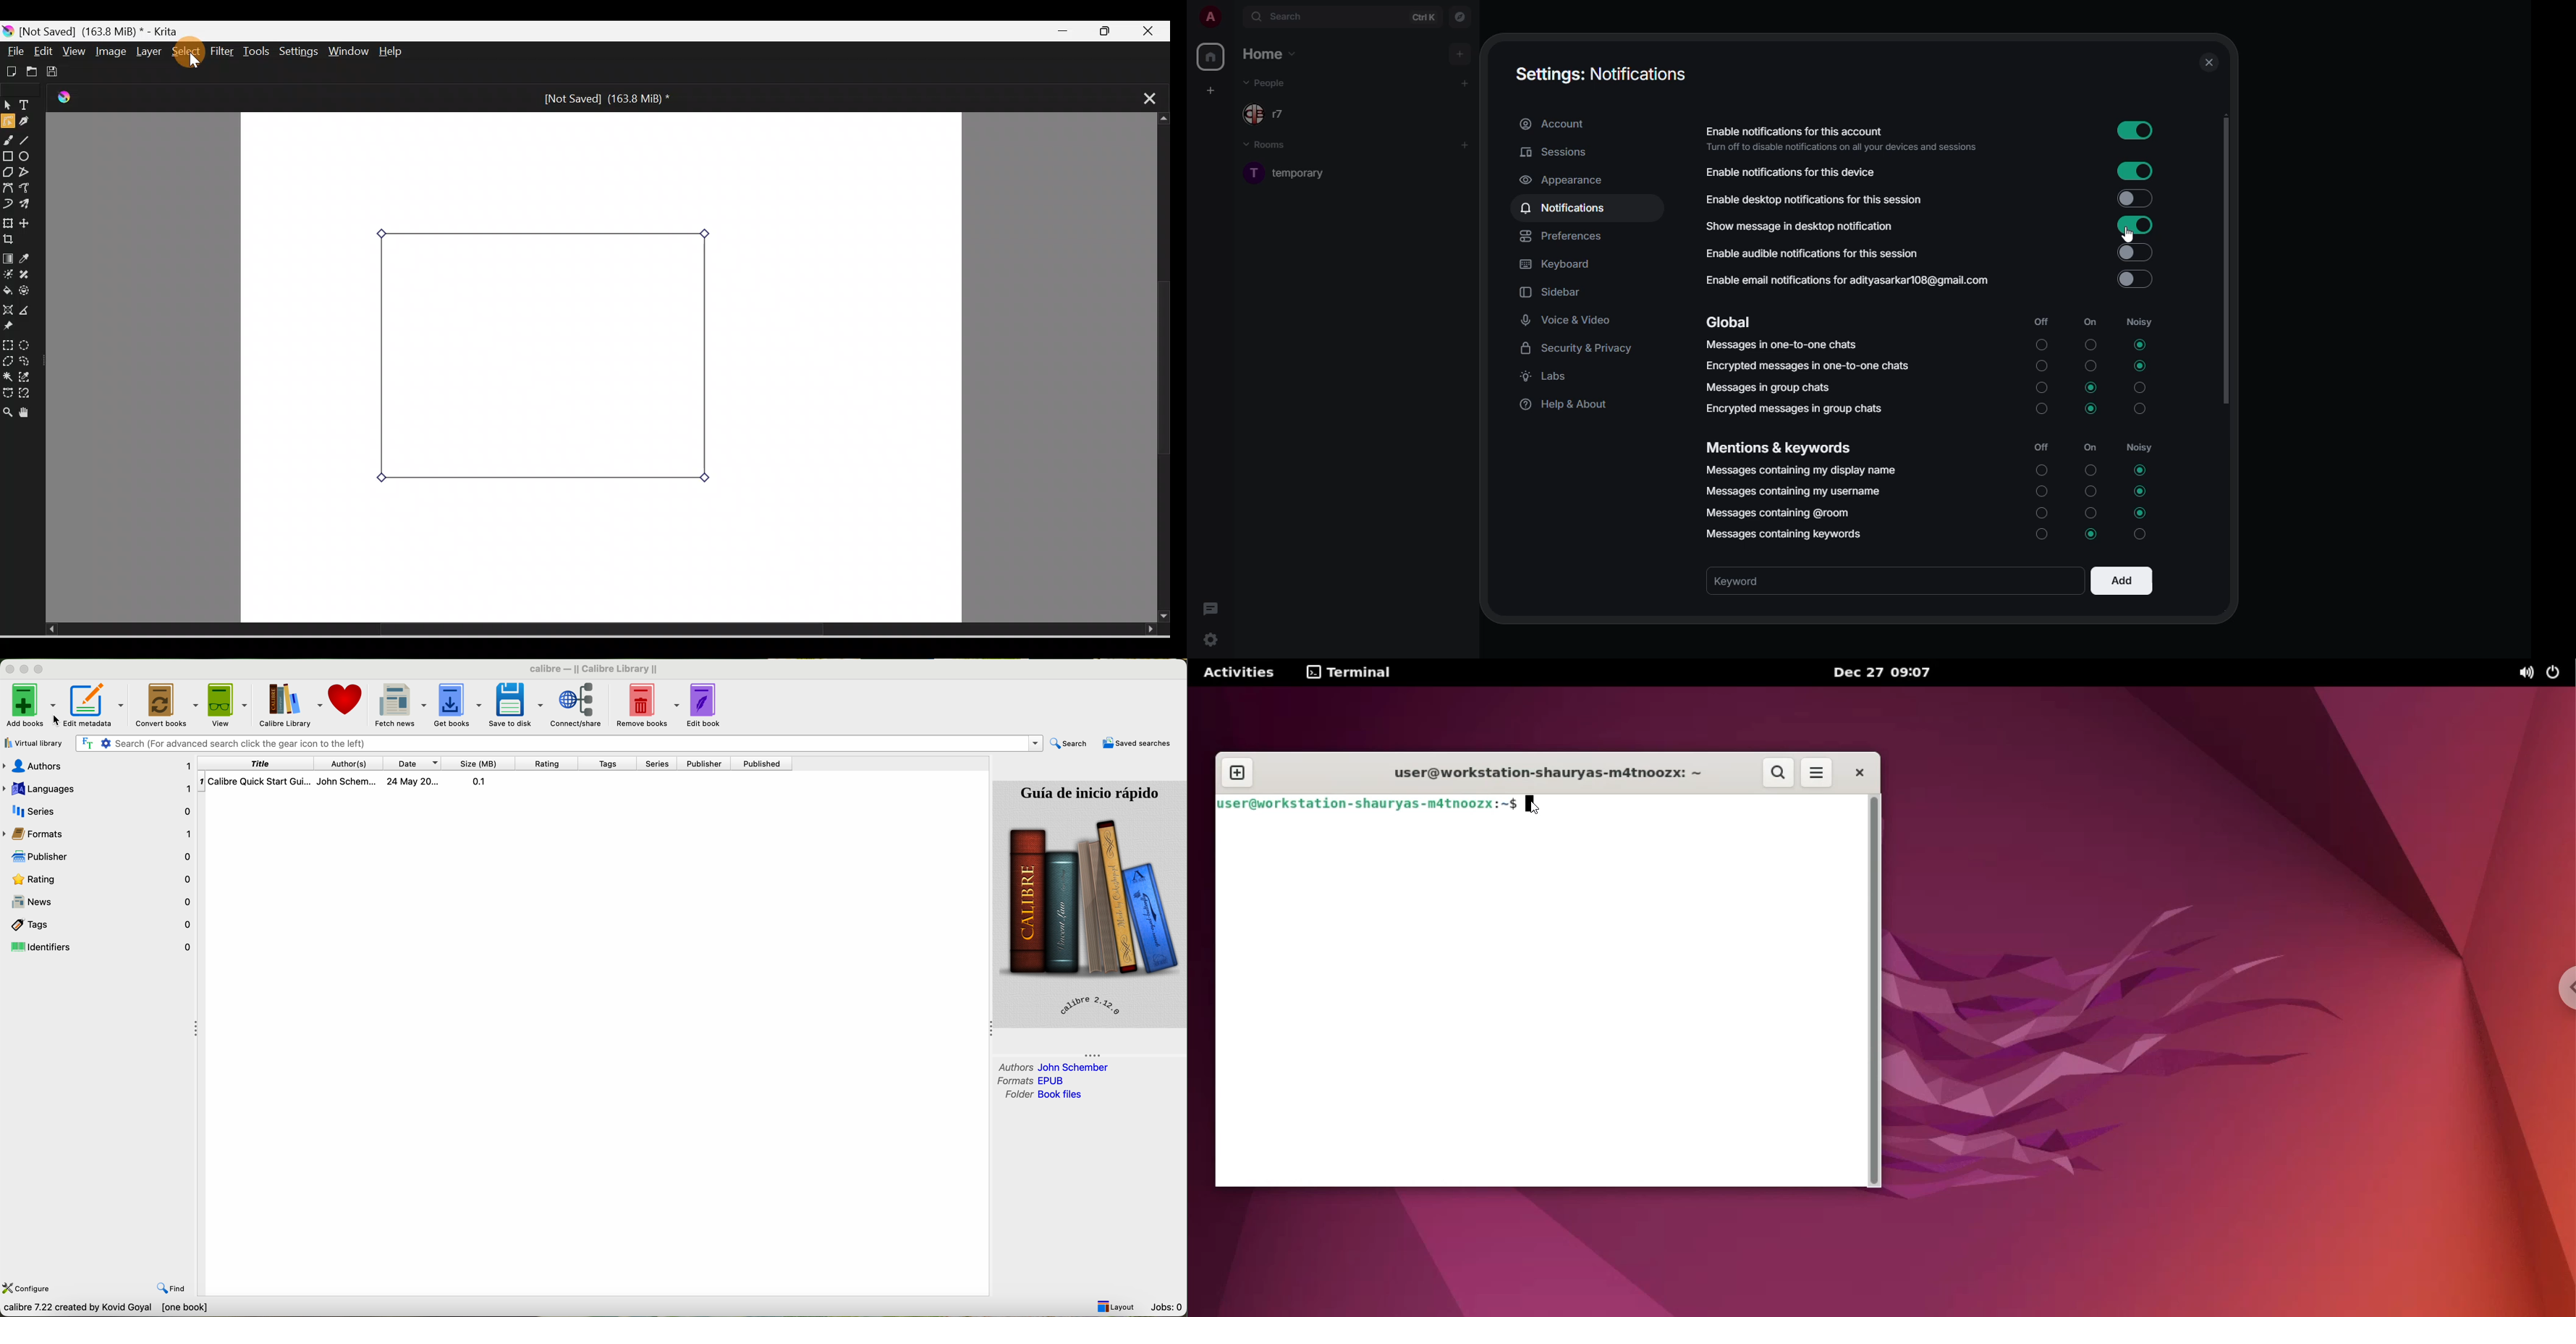  Describe the element at coordinates (2041, 321) in the screenshot. I see `off` at that location.